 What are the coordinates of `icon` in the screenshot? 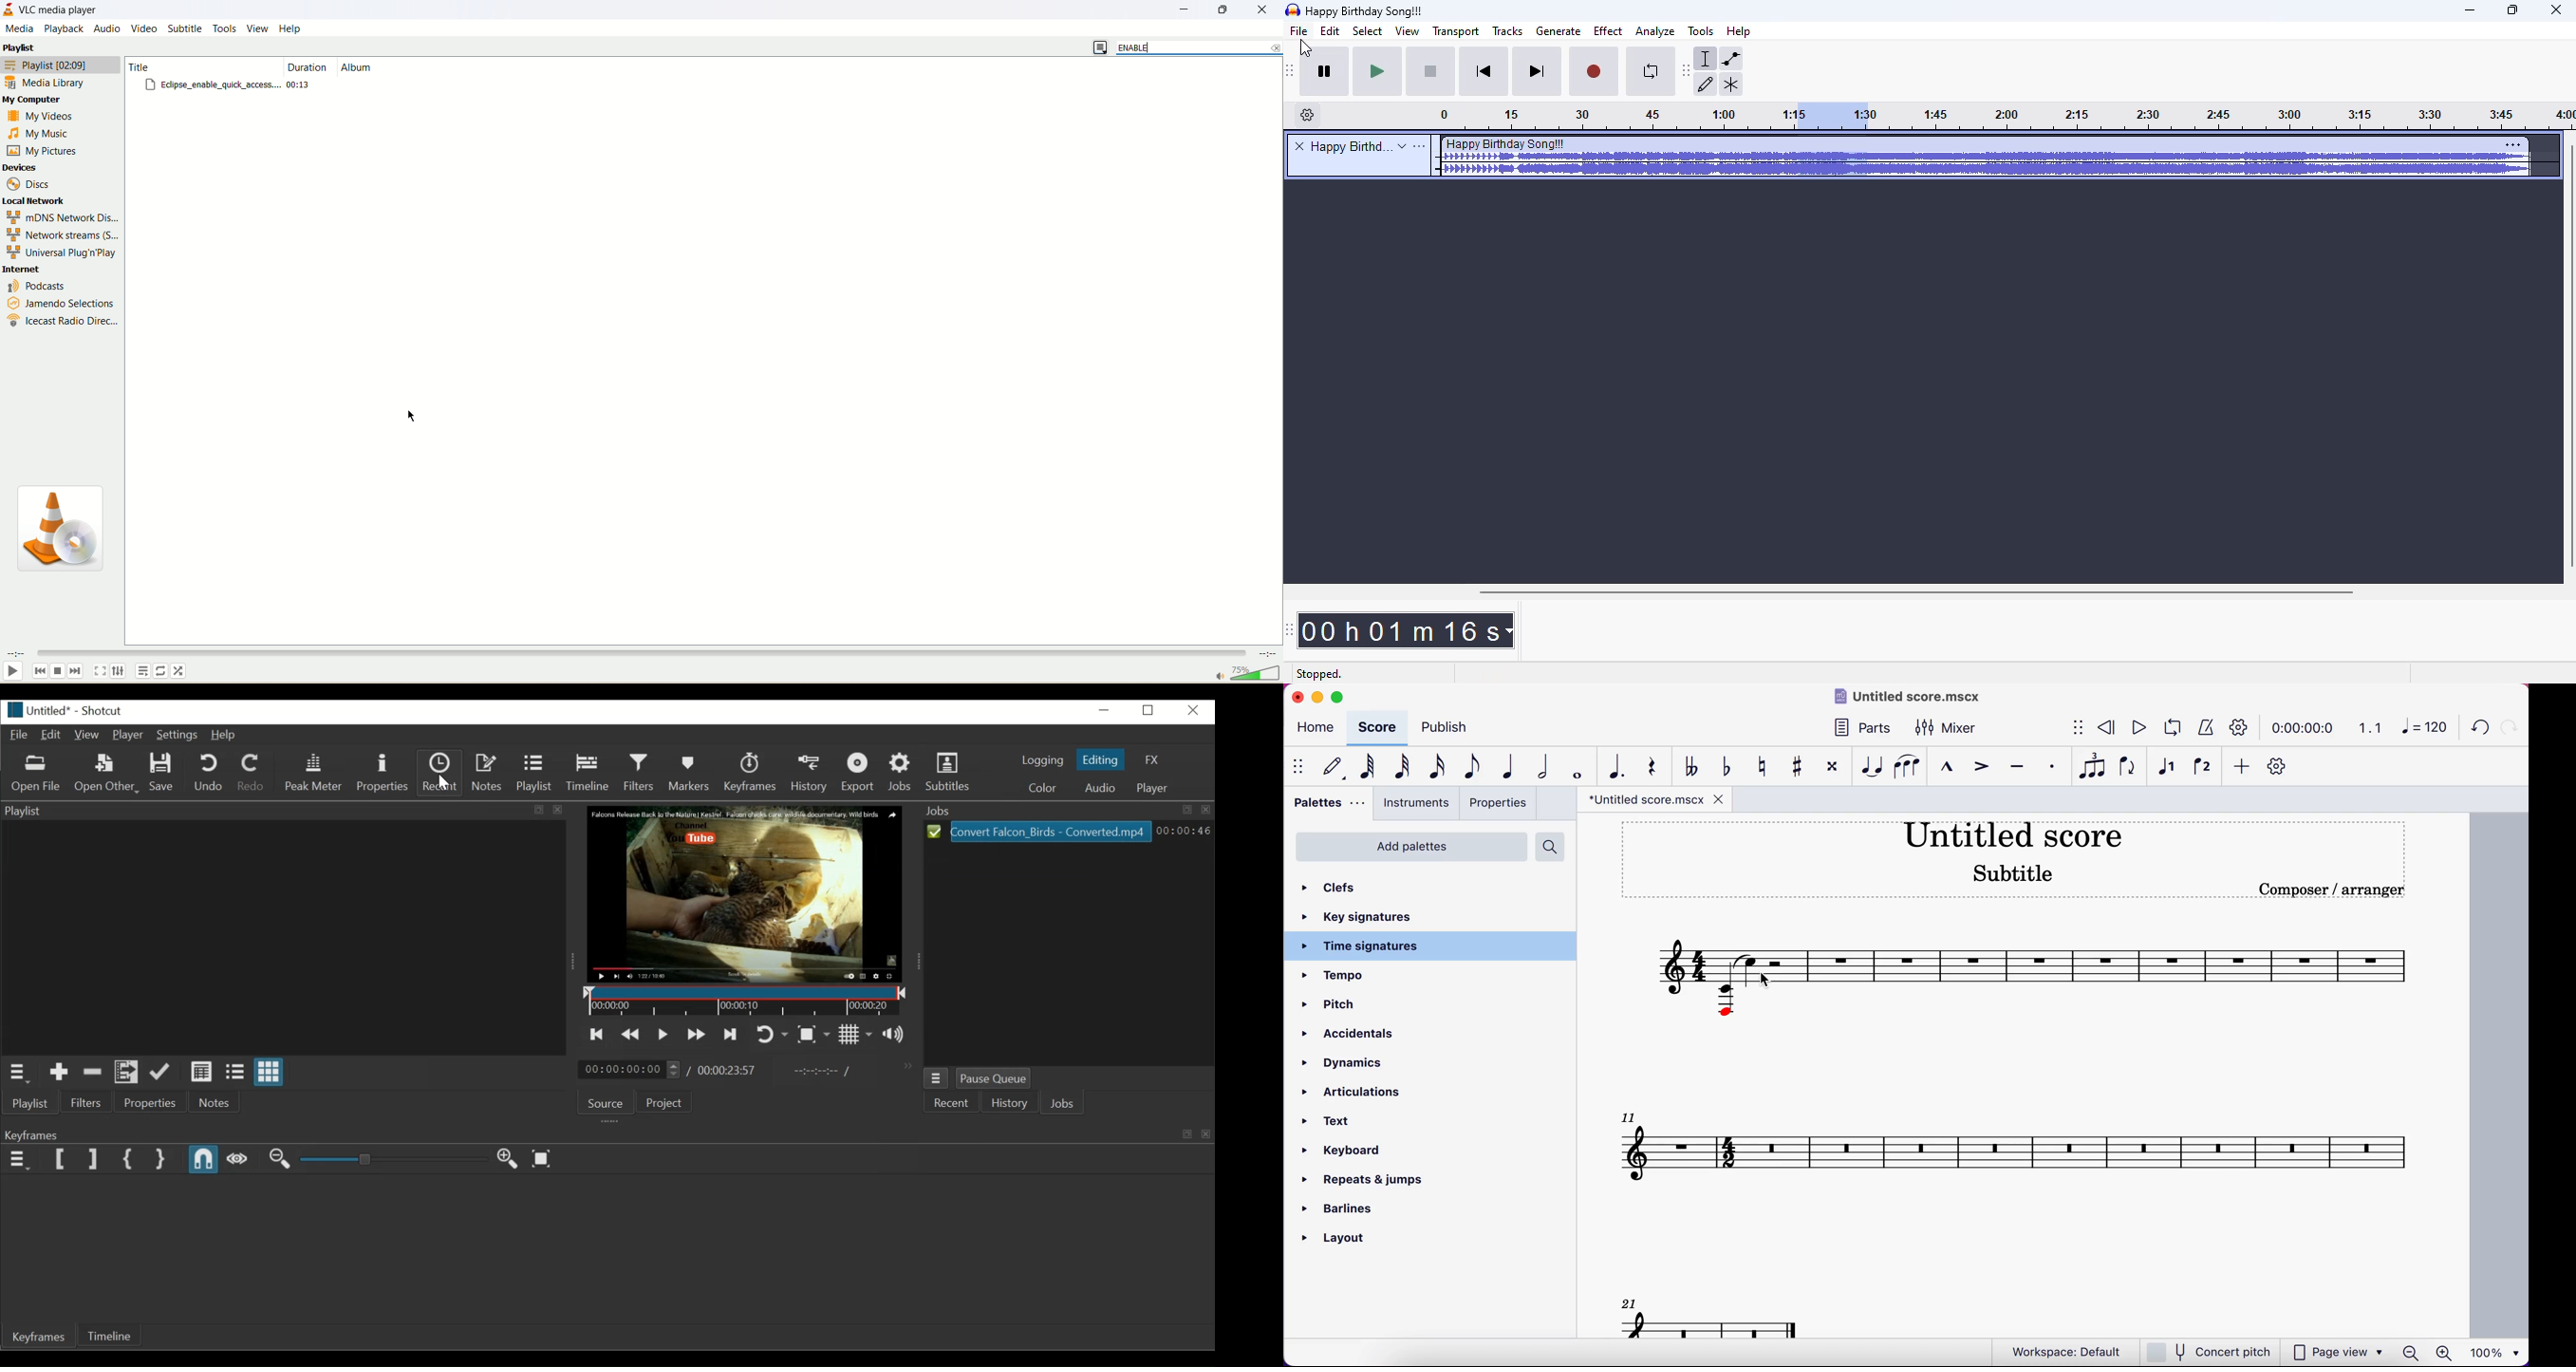 It's located at (62, 530).